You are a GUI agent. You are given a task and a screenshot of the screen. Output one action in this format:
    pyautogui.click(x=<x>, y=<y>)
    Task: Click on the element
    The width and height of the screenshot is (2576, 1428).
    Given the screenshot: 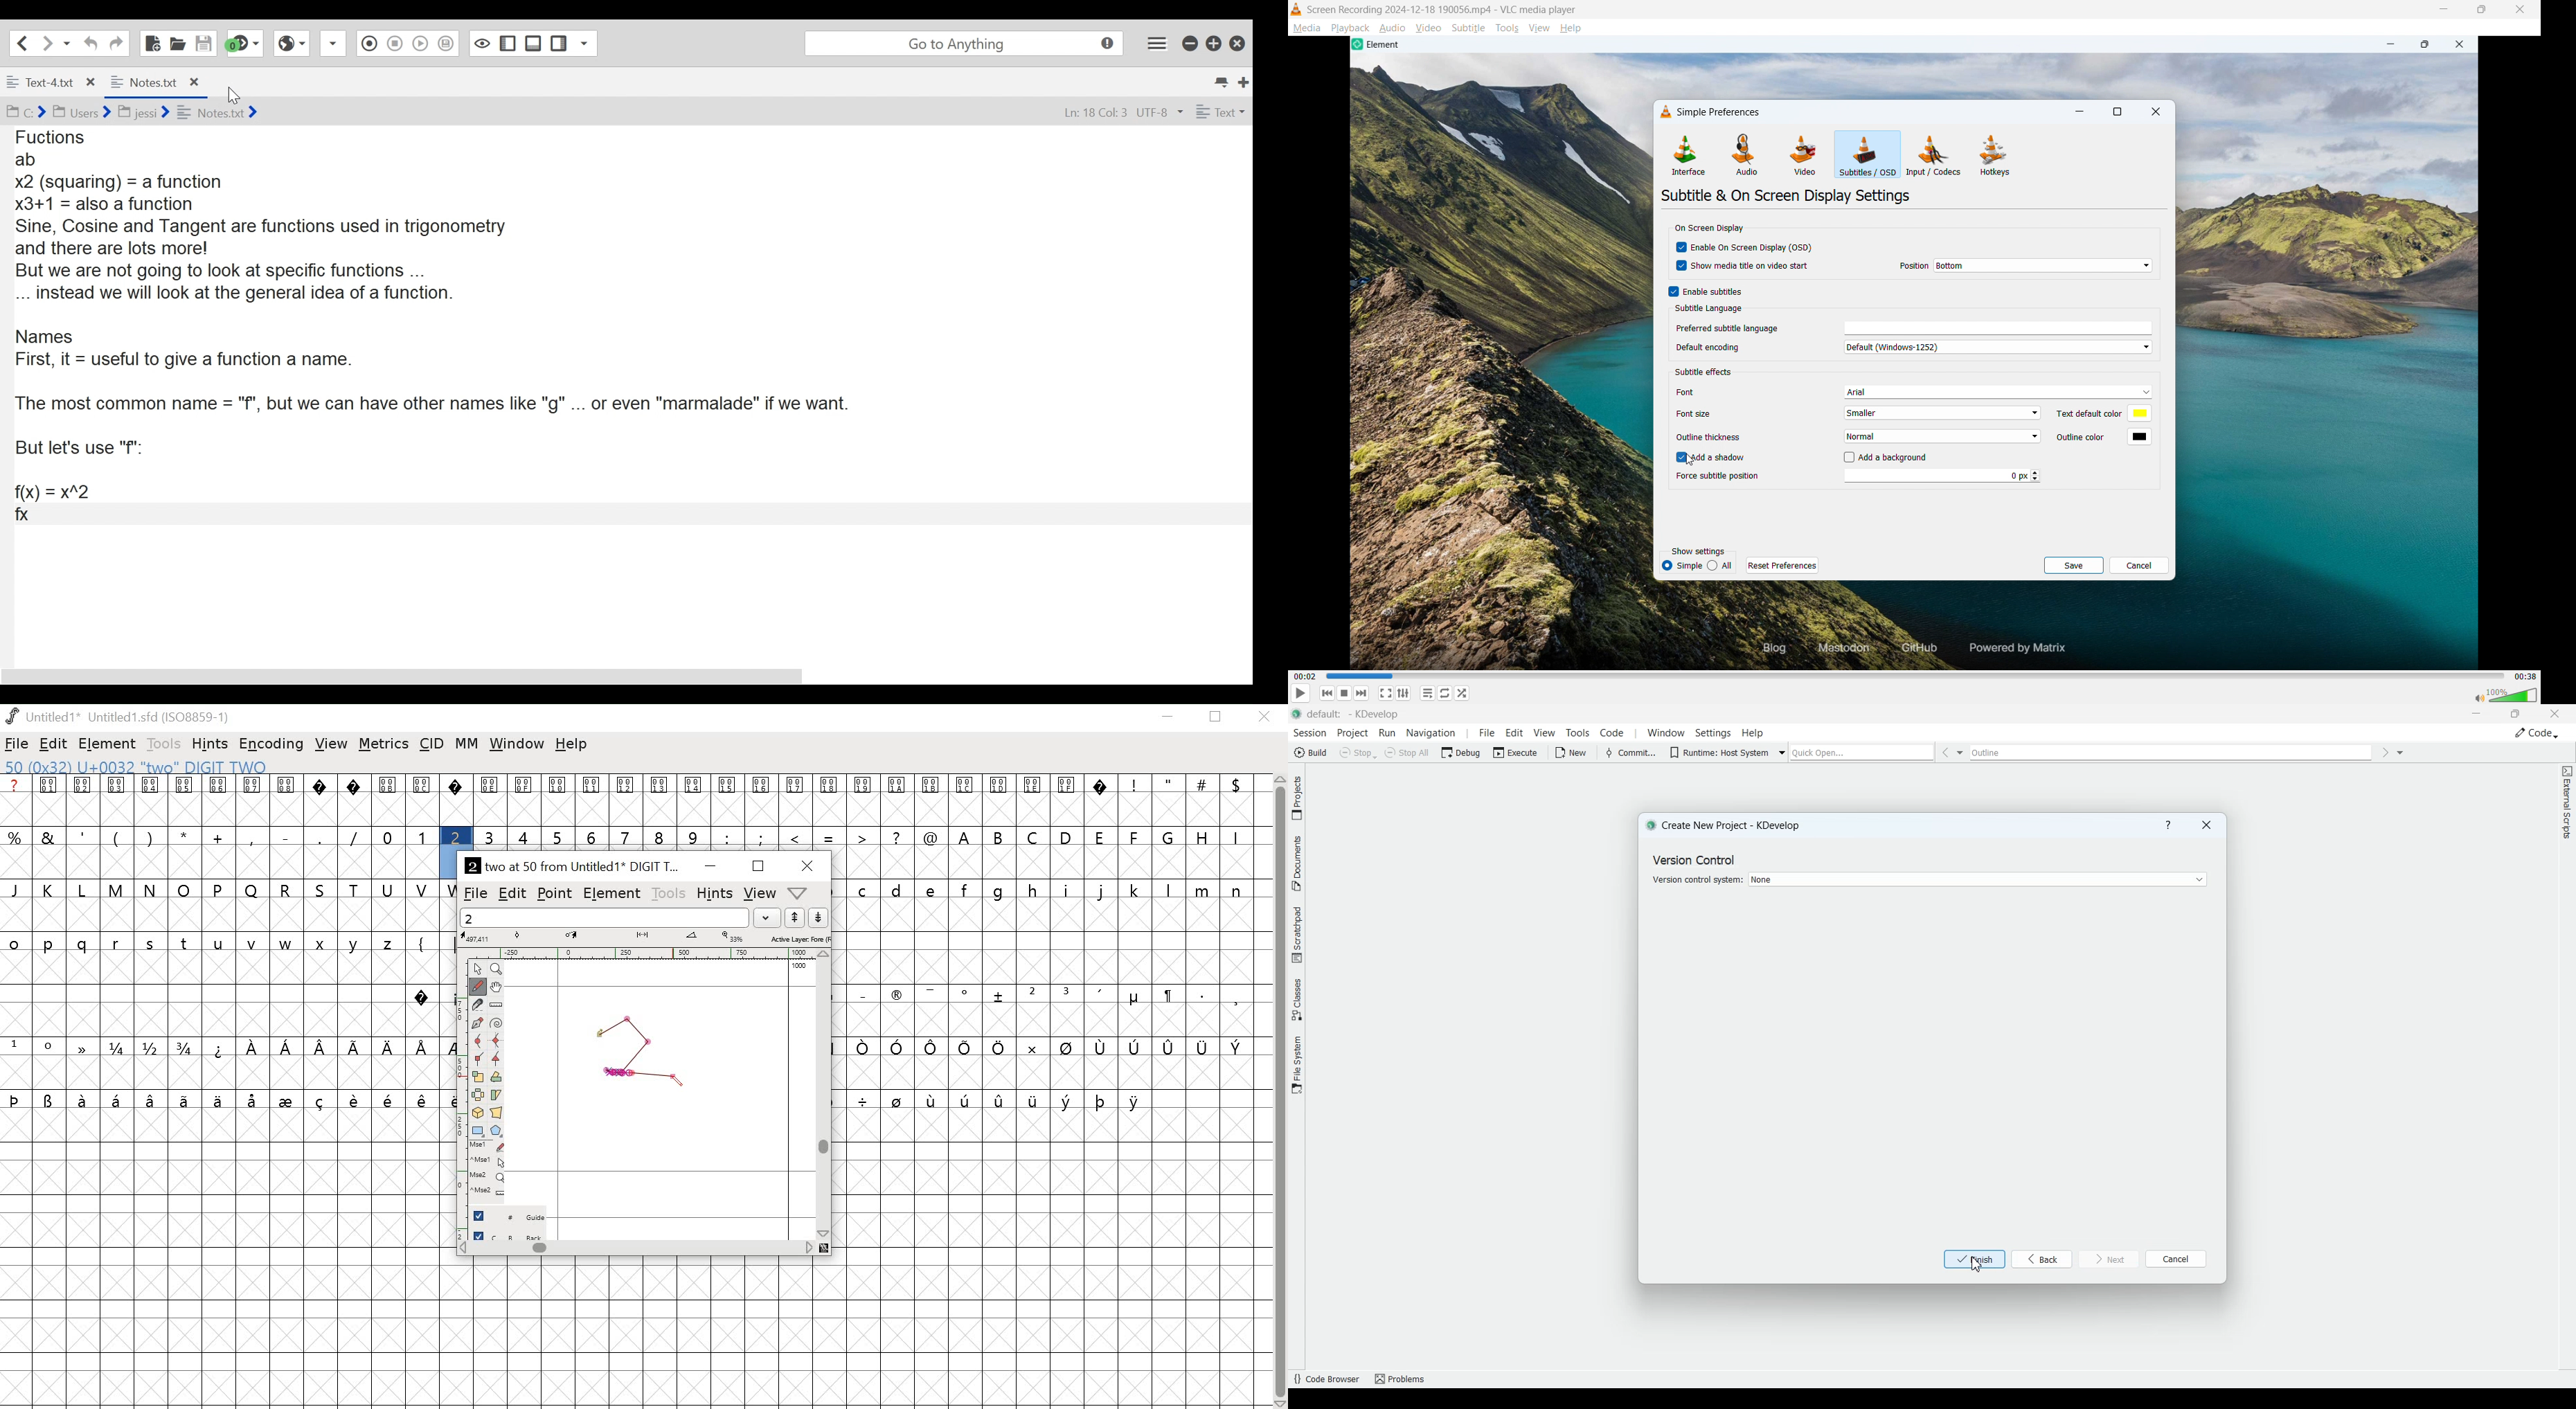 What is the action you would take?
    pyautogui.click(x=614, y=893)
    